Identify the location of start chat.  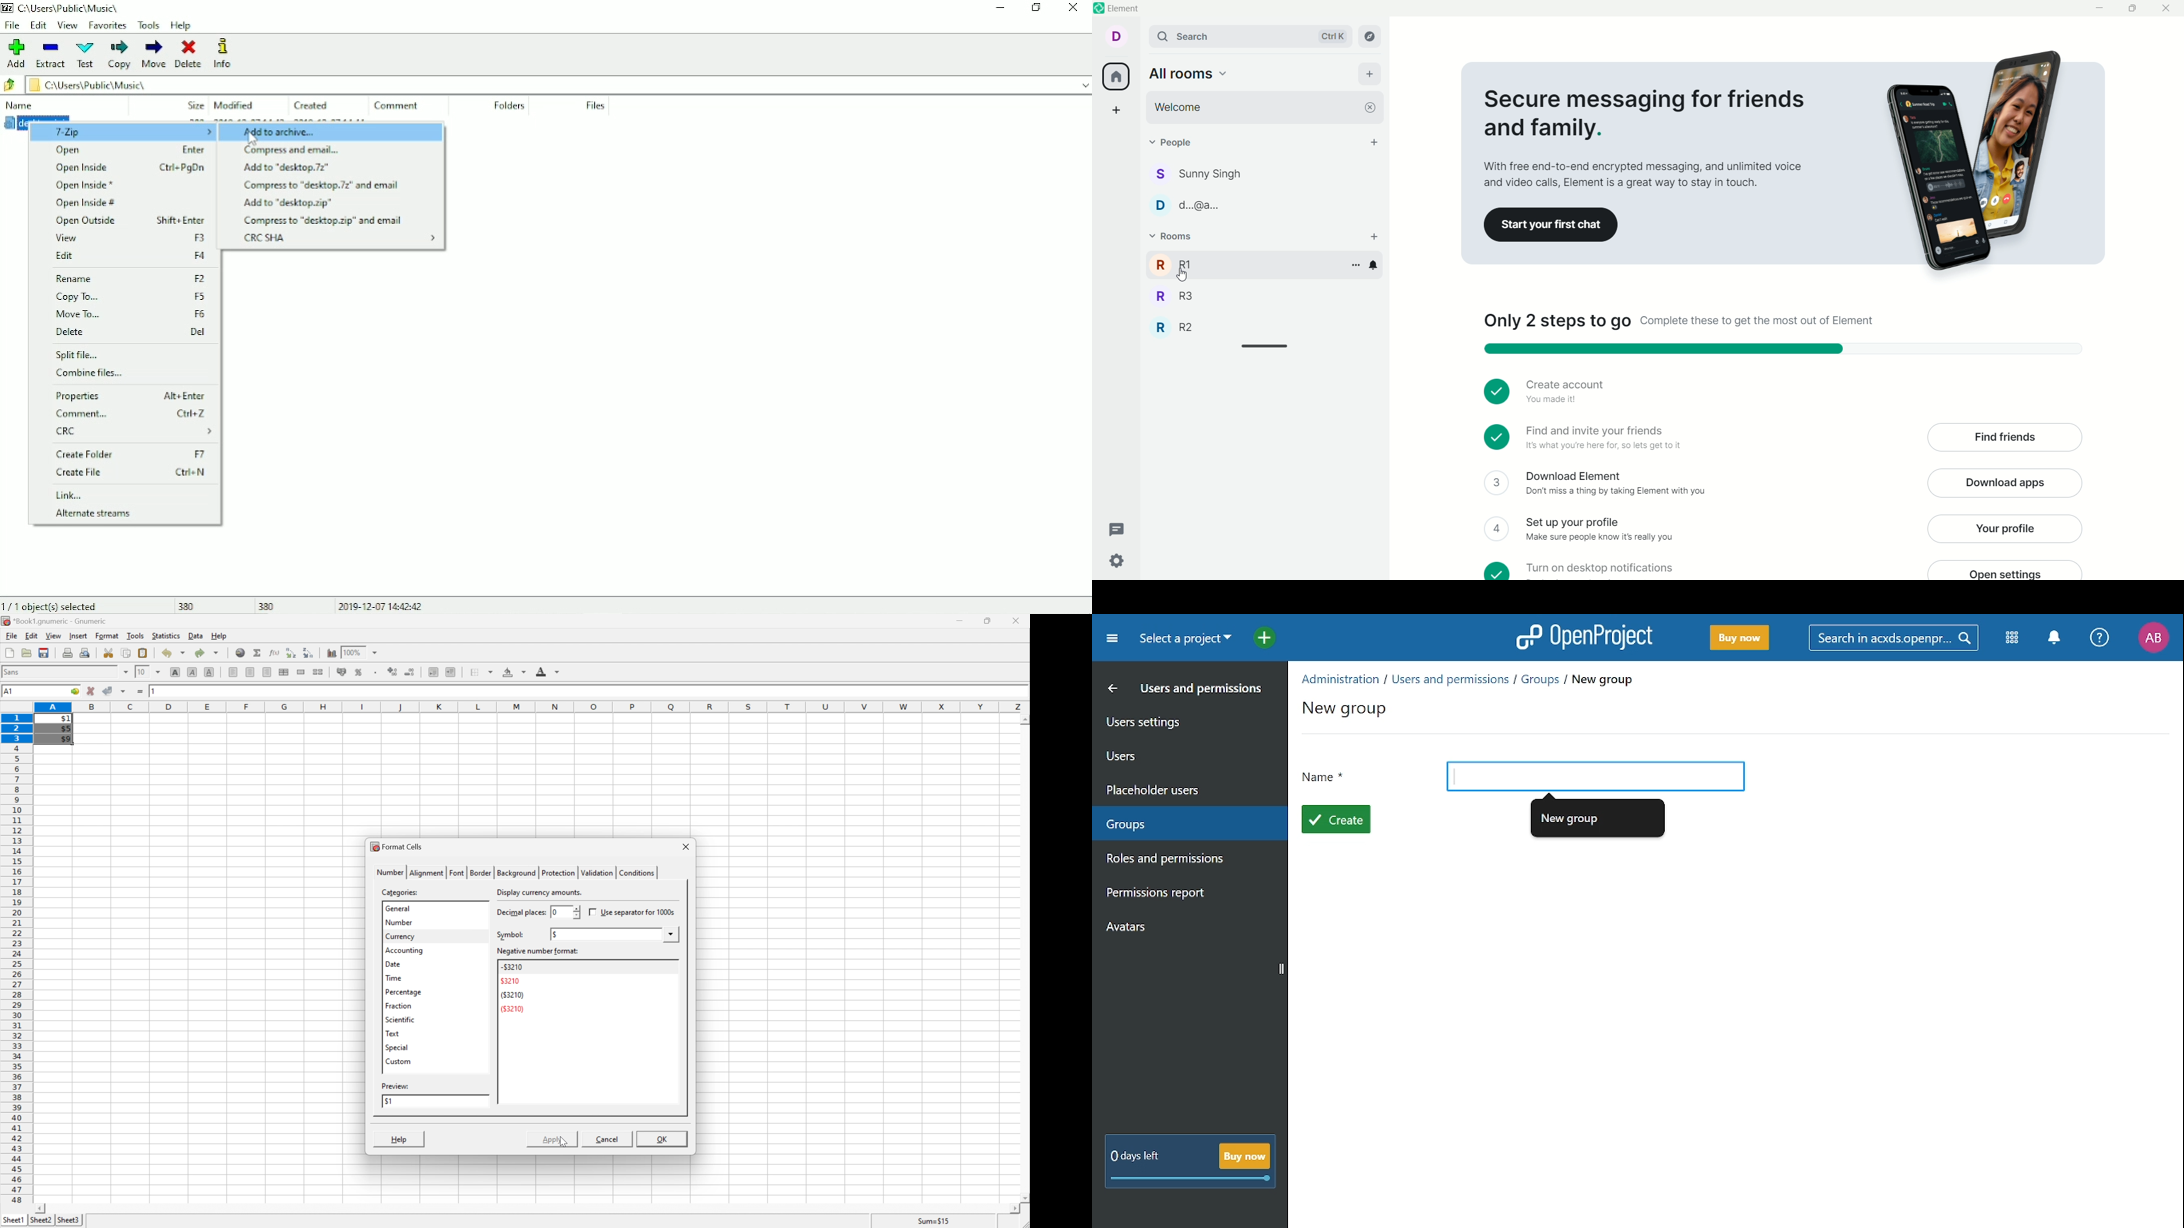
(1374, 142).